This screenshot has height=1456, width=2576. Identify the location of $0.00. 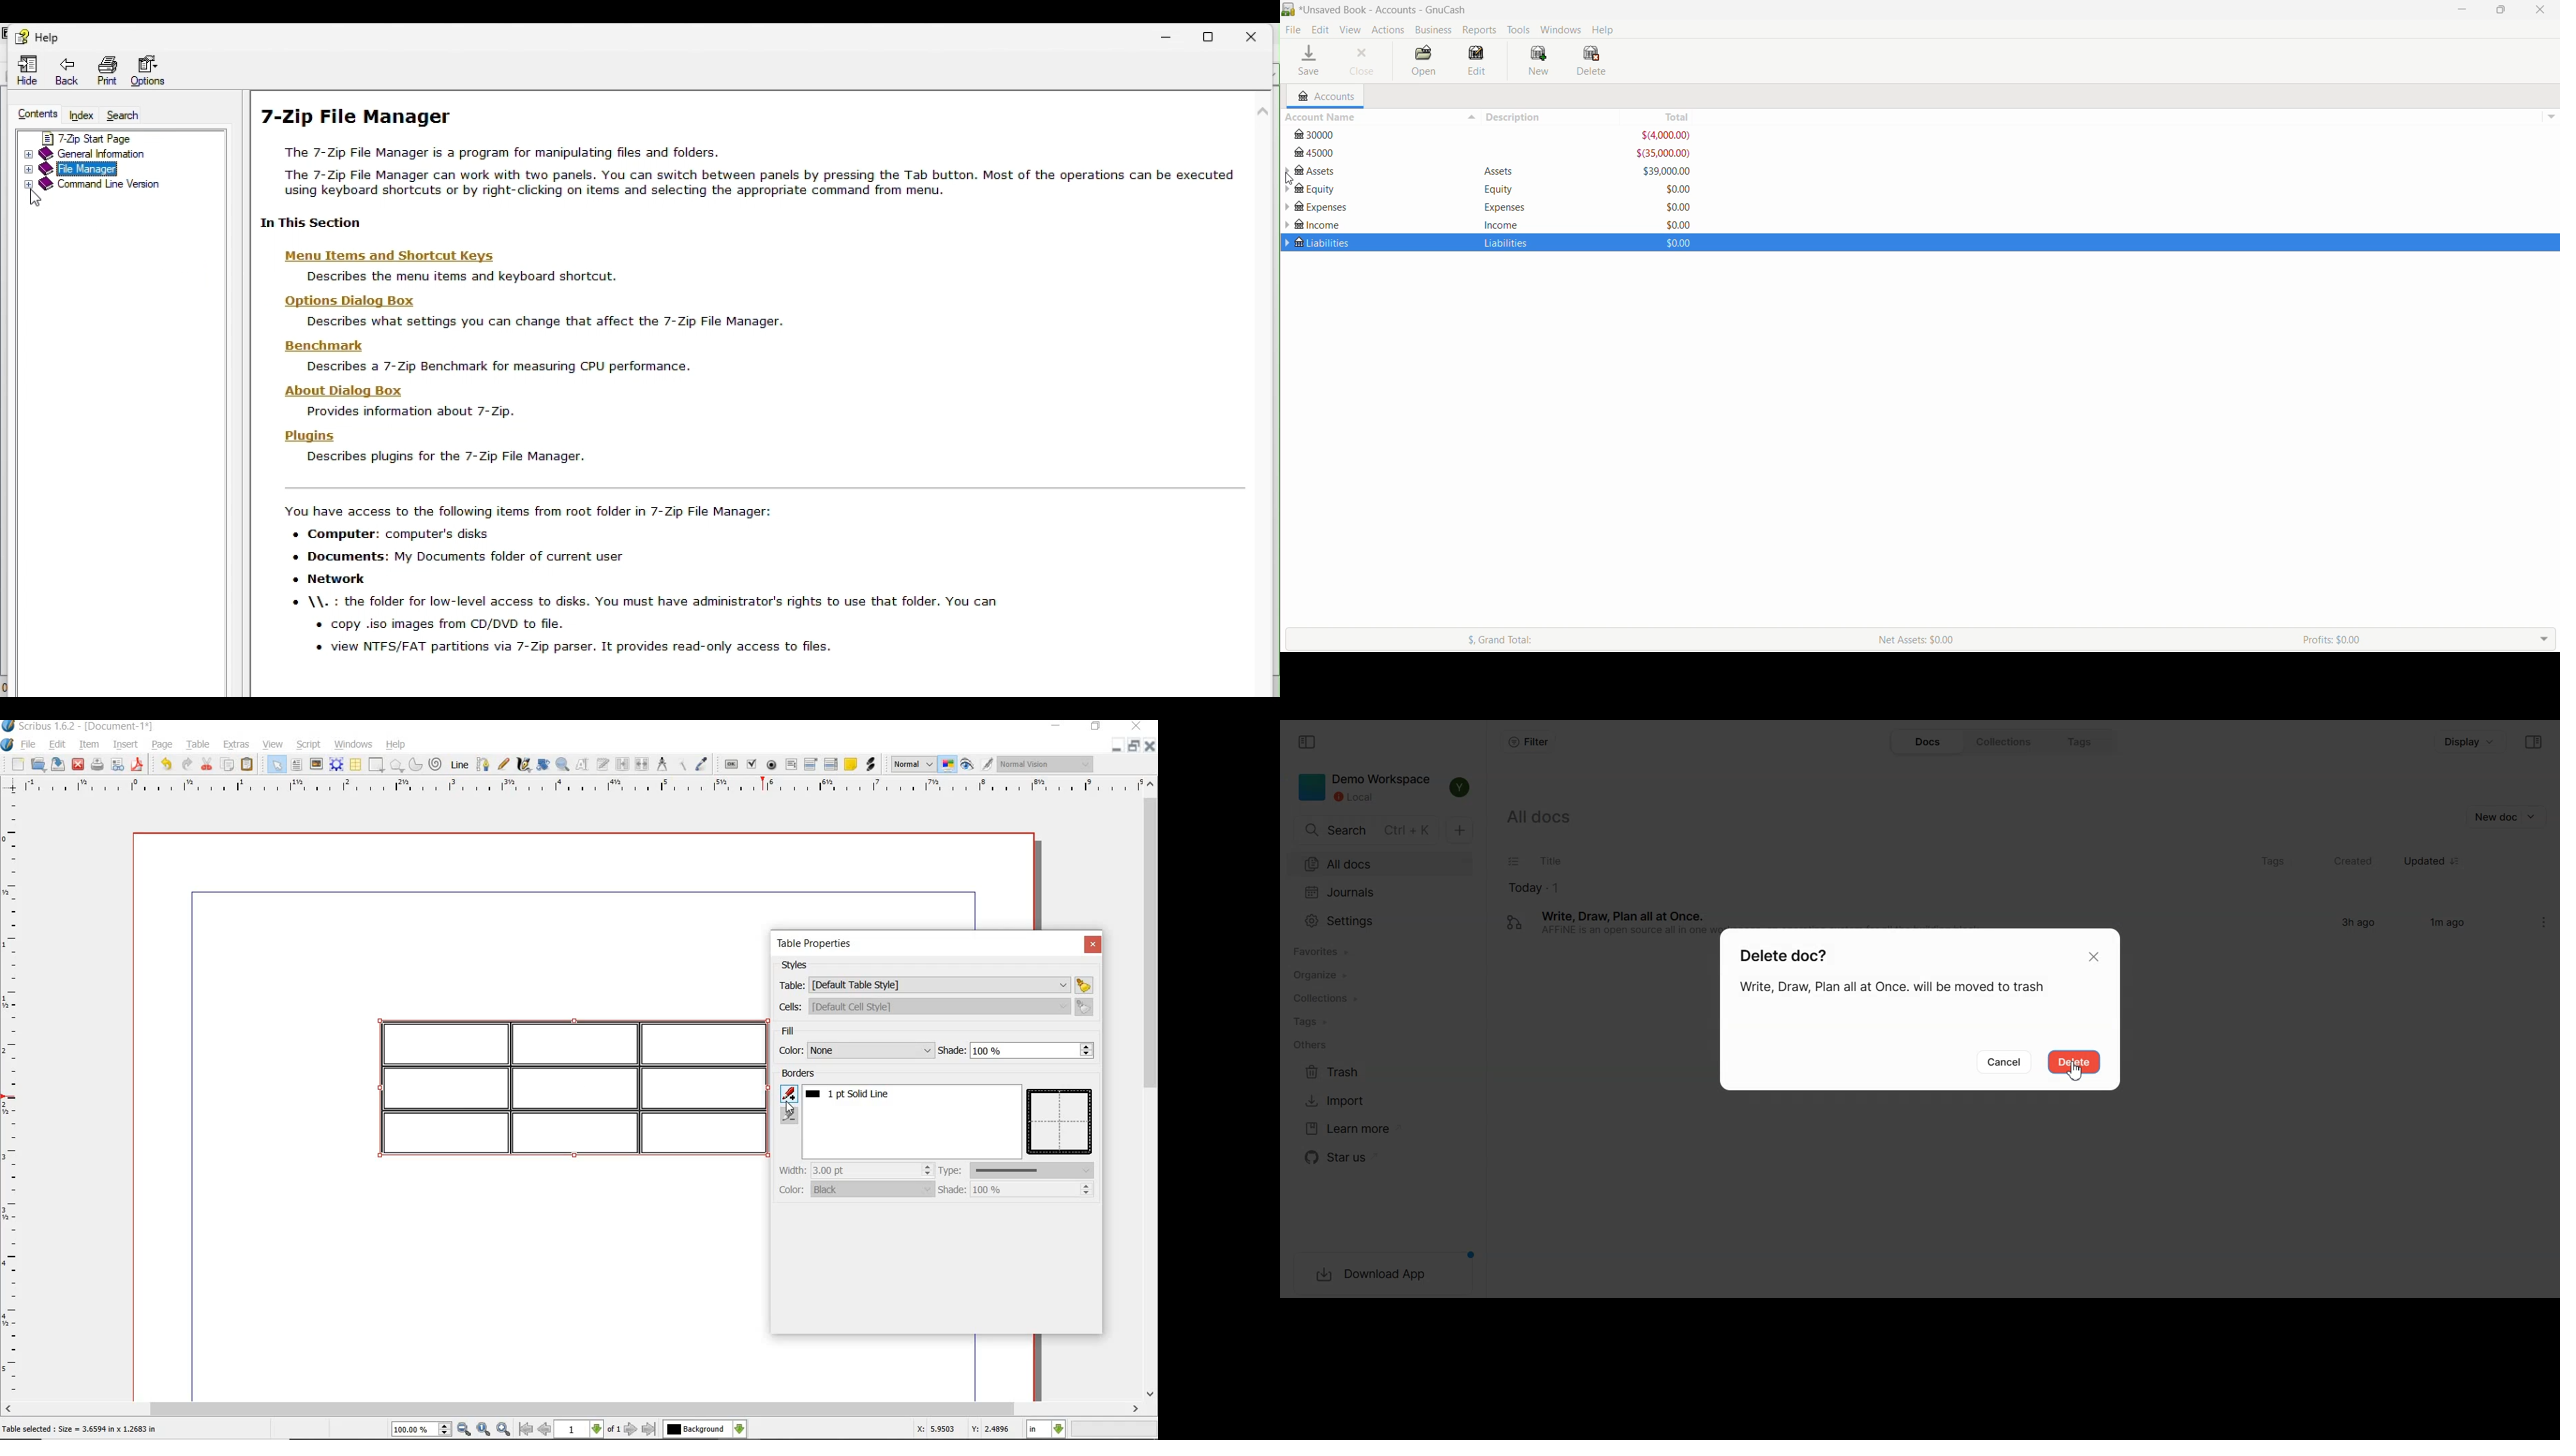
(1678, 244).